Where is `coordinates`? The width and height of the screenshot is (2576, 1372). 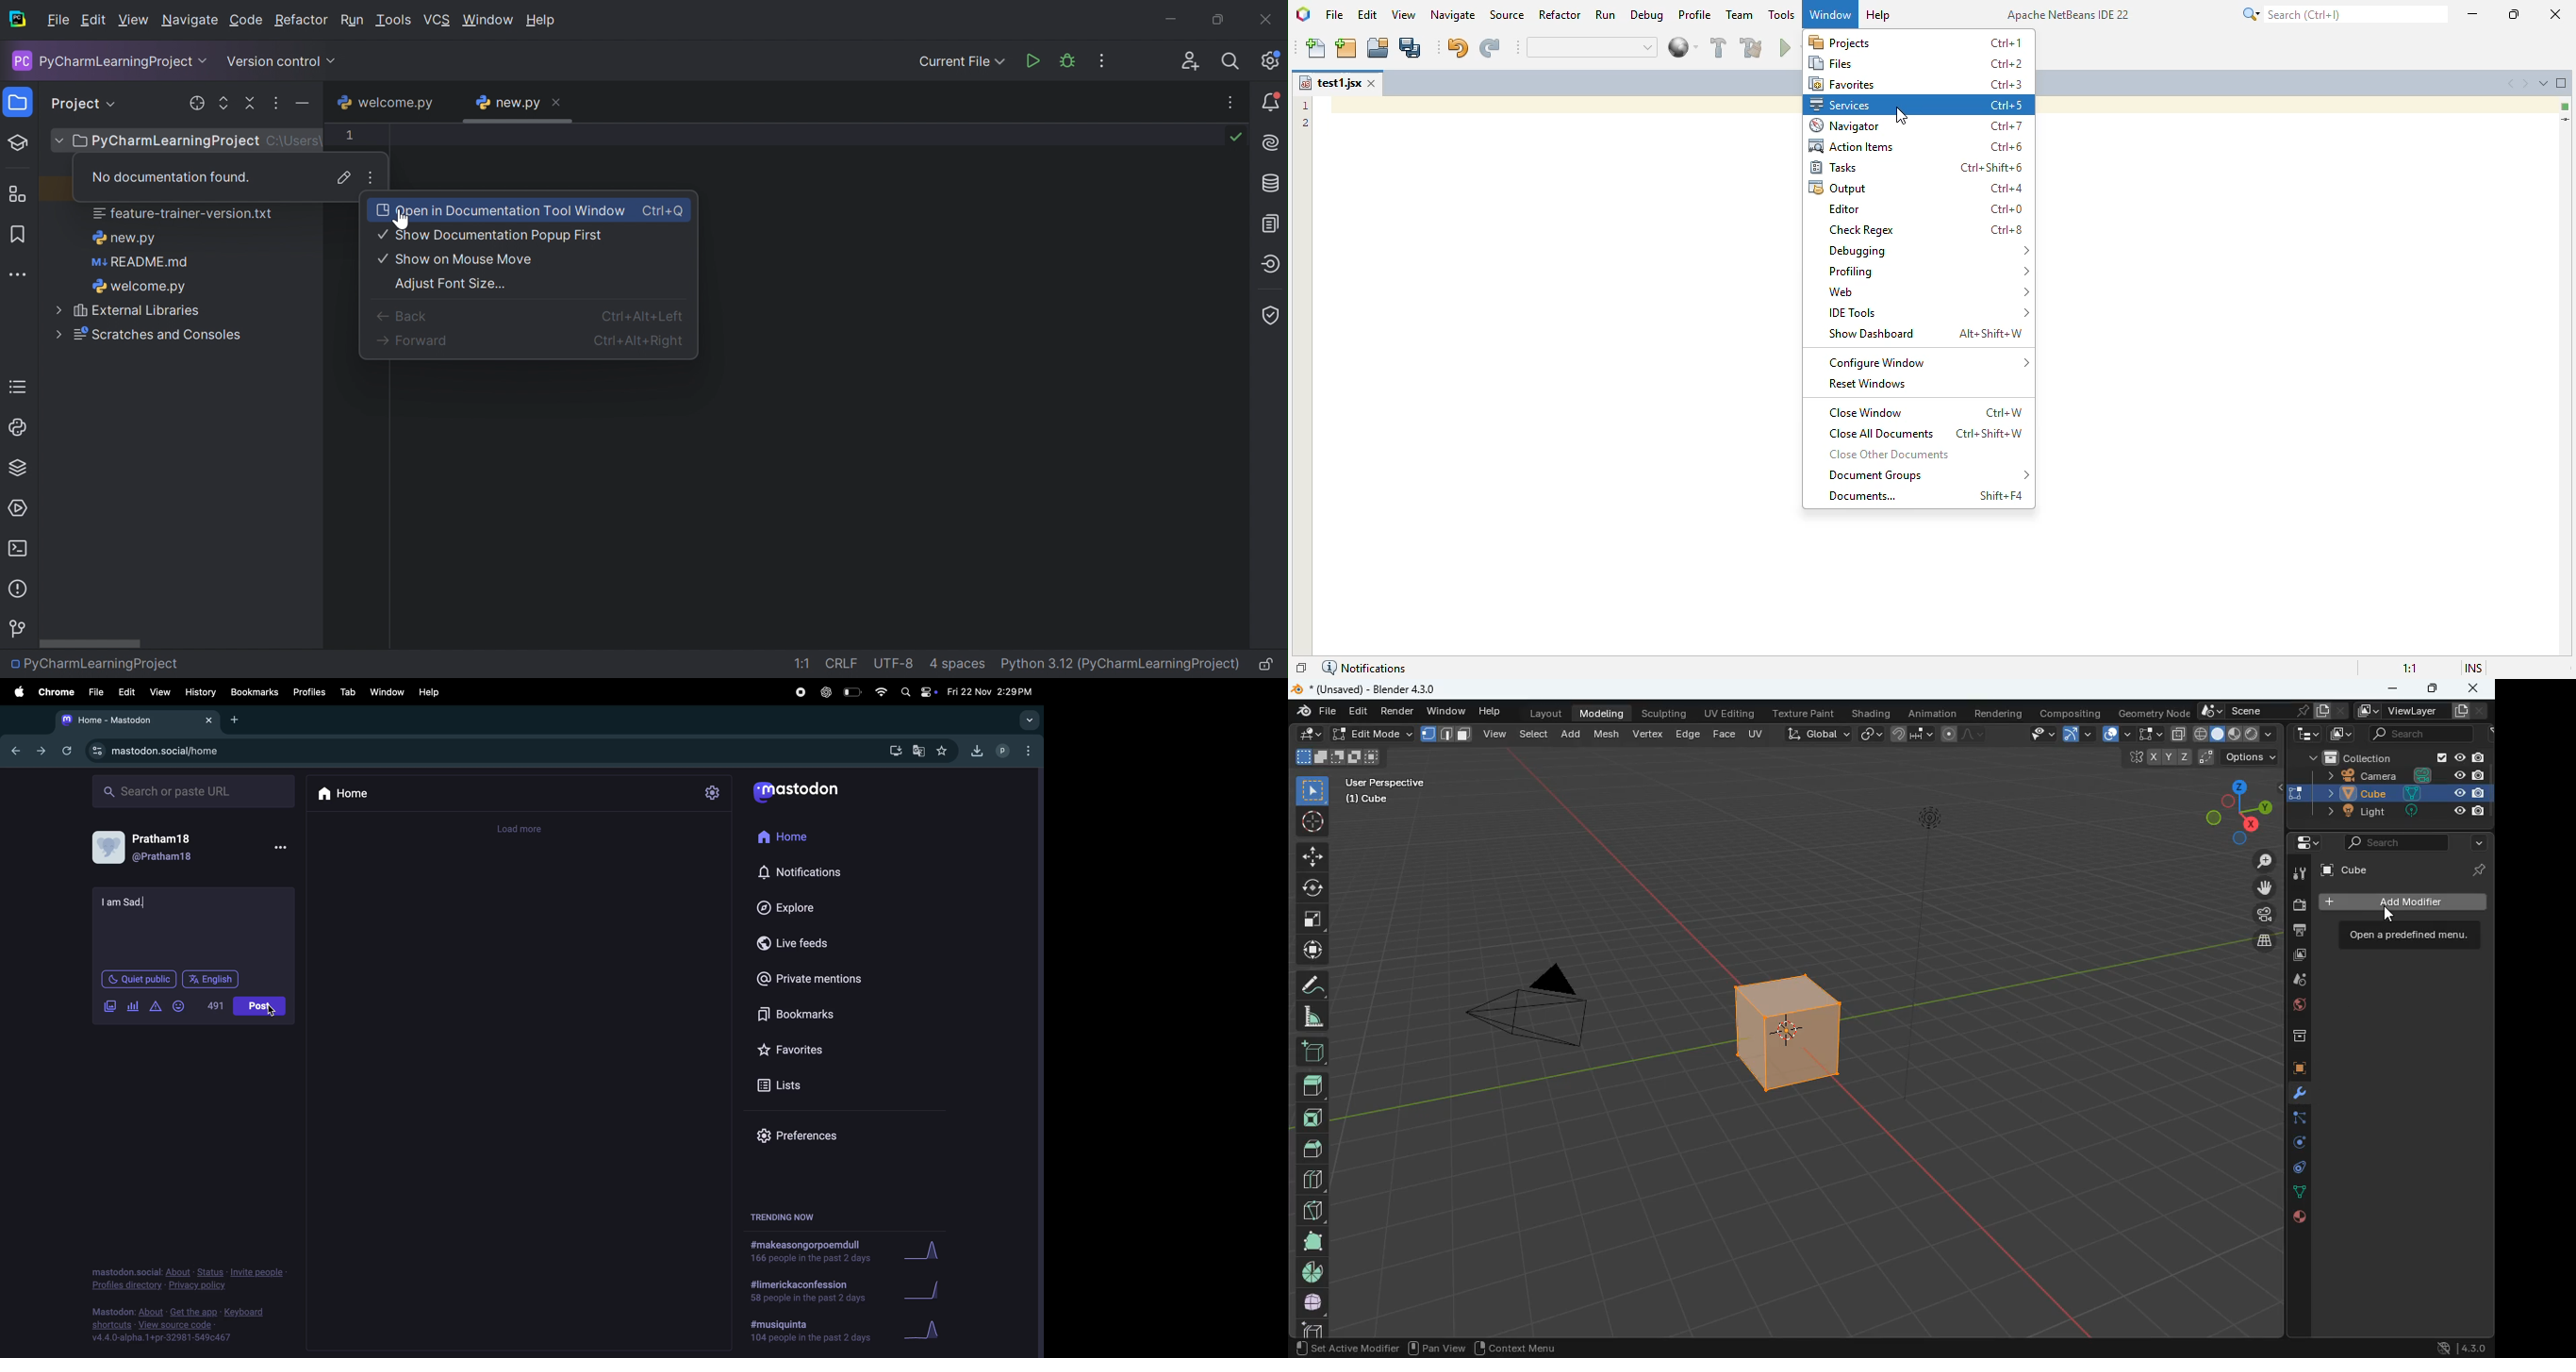 coordinates is located at coordinates (2198, 759).